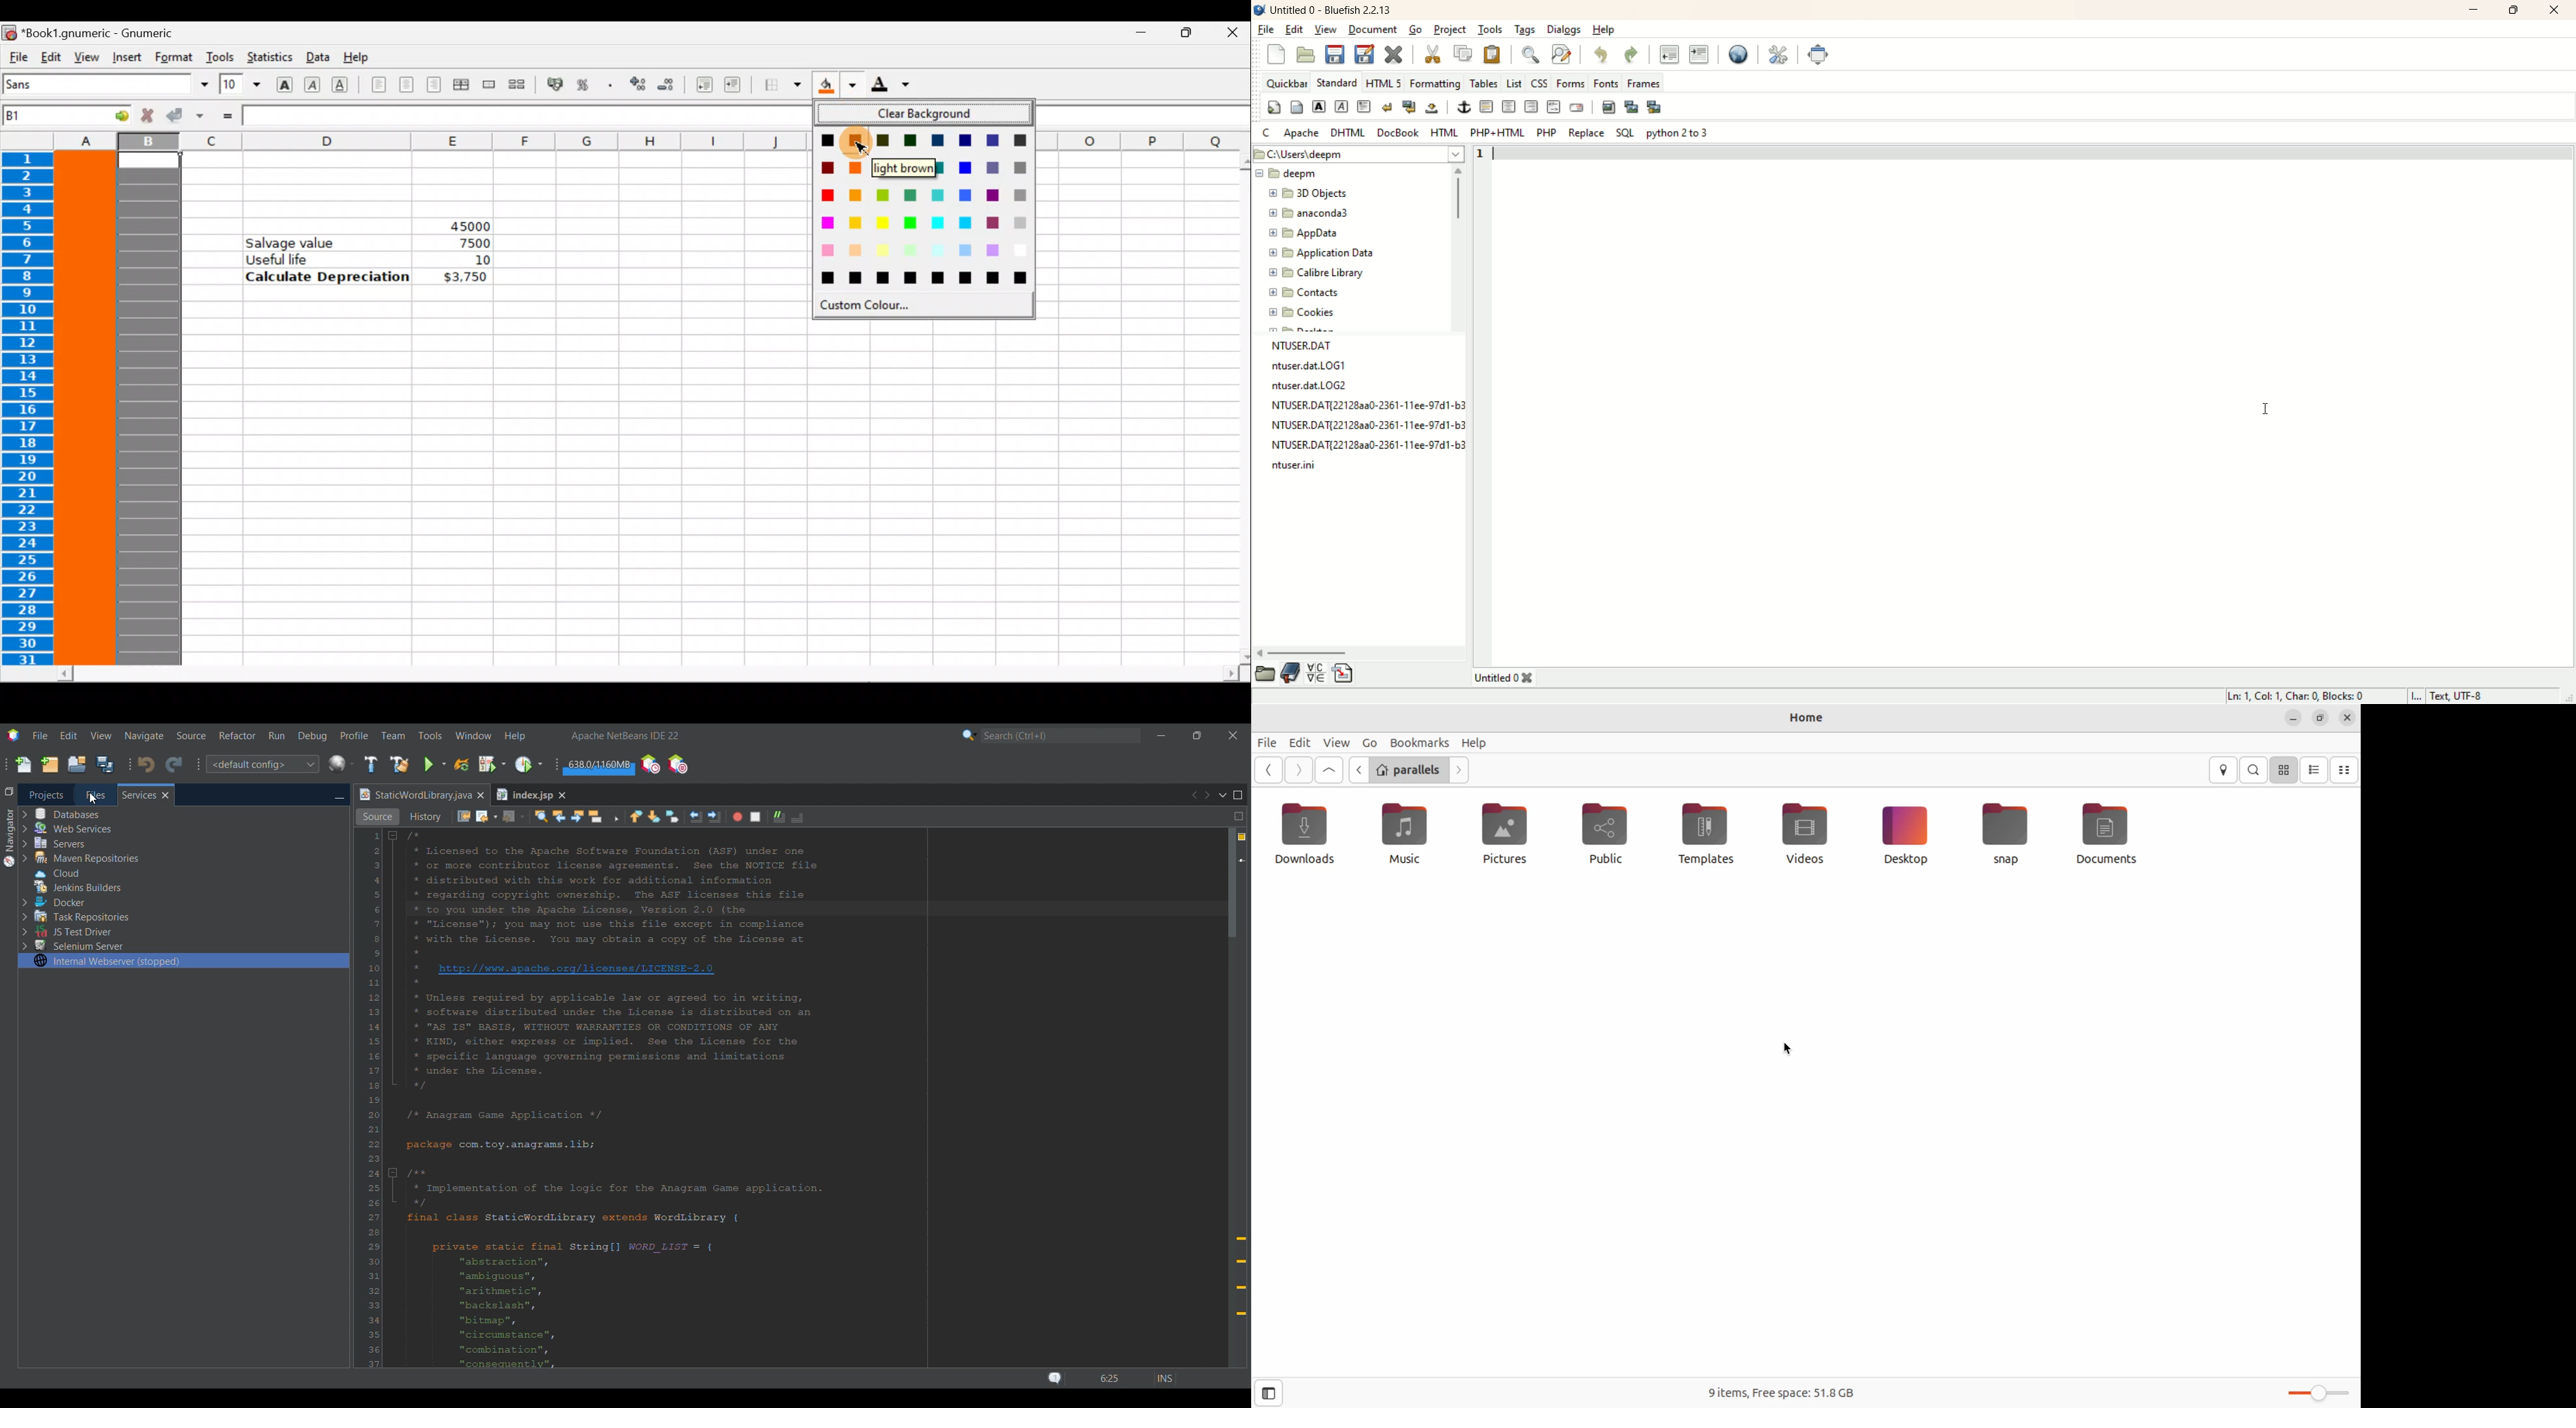  What do you see at coordinates (46, 117) in the screenshot?
I see `Cell name B1` at bounding box center [46, 117].